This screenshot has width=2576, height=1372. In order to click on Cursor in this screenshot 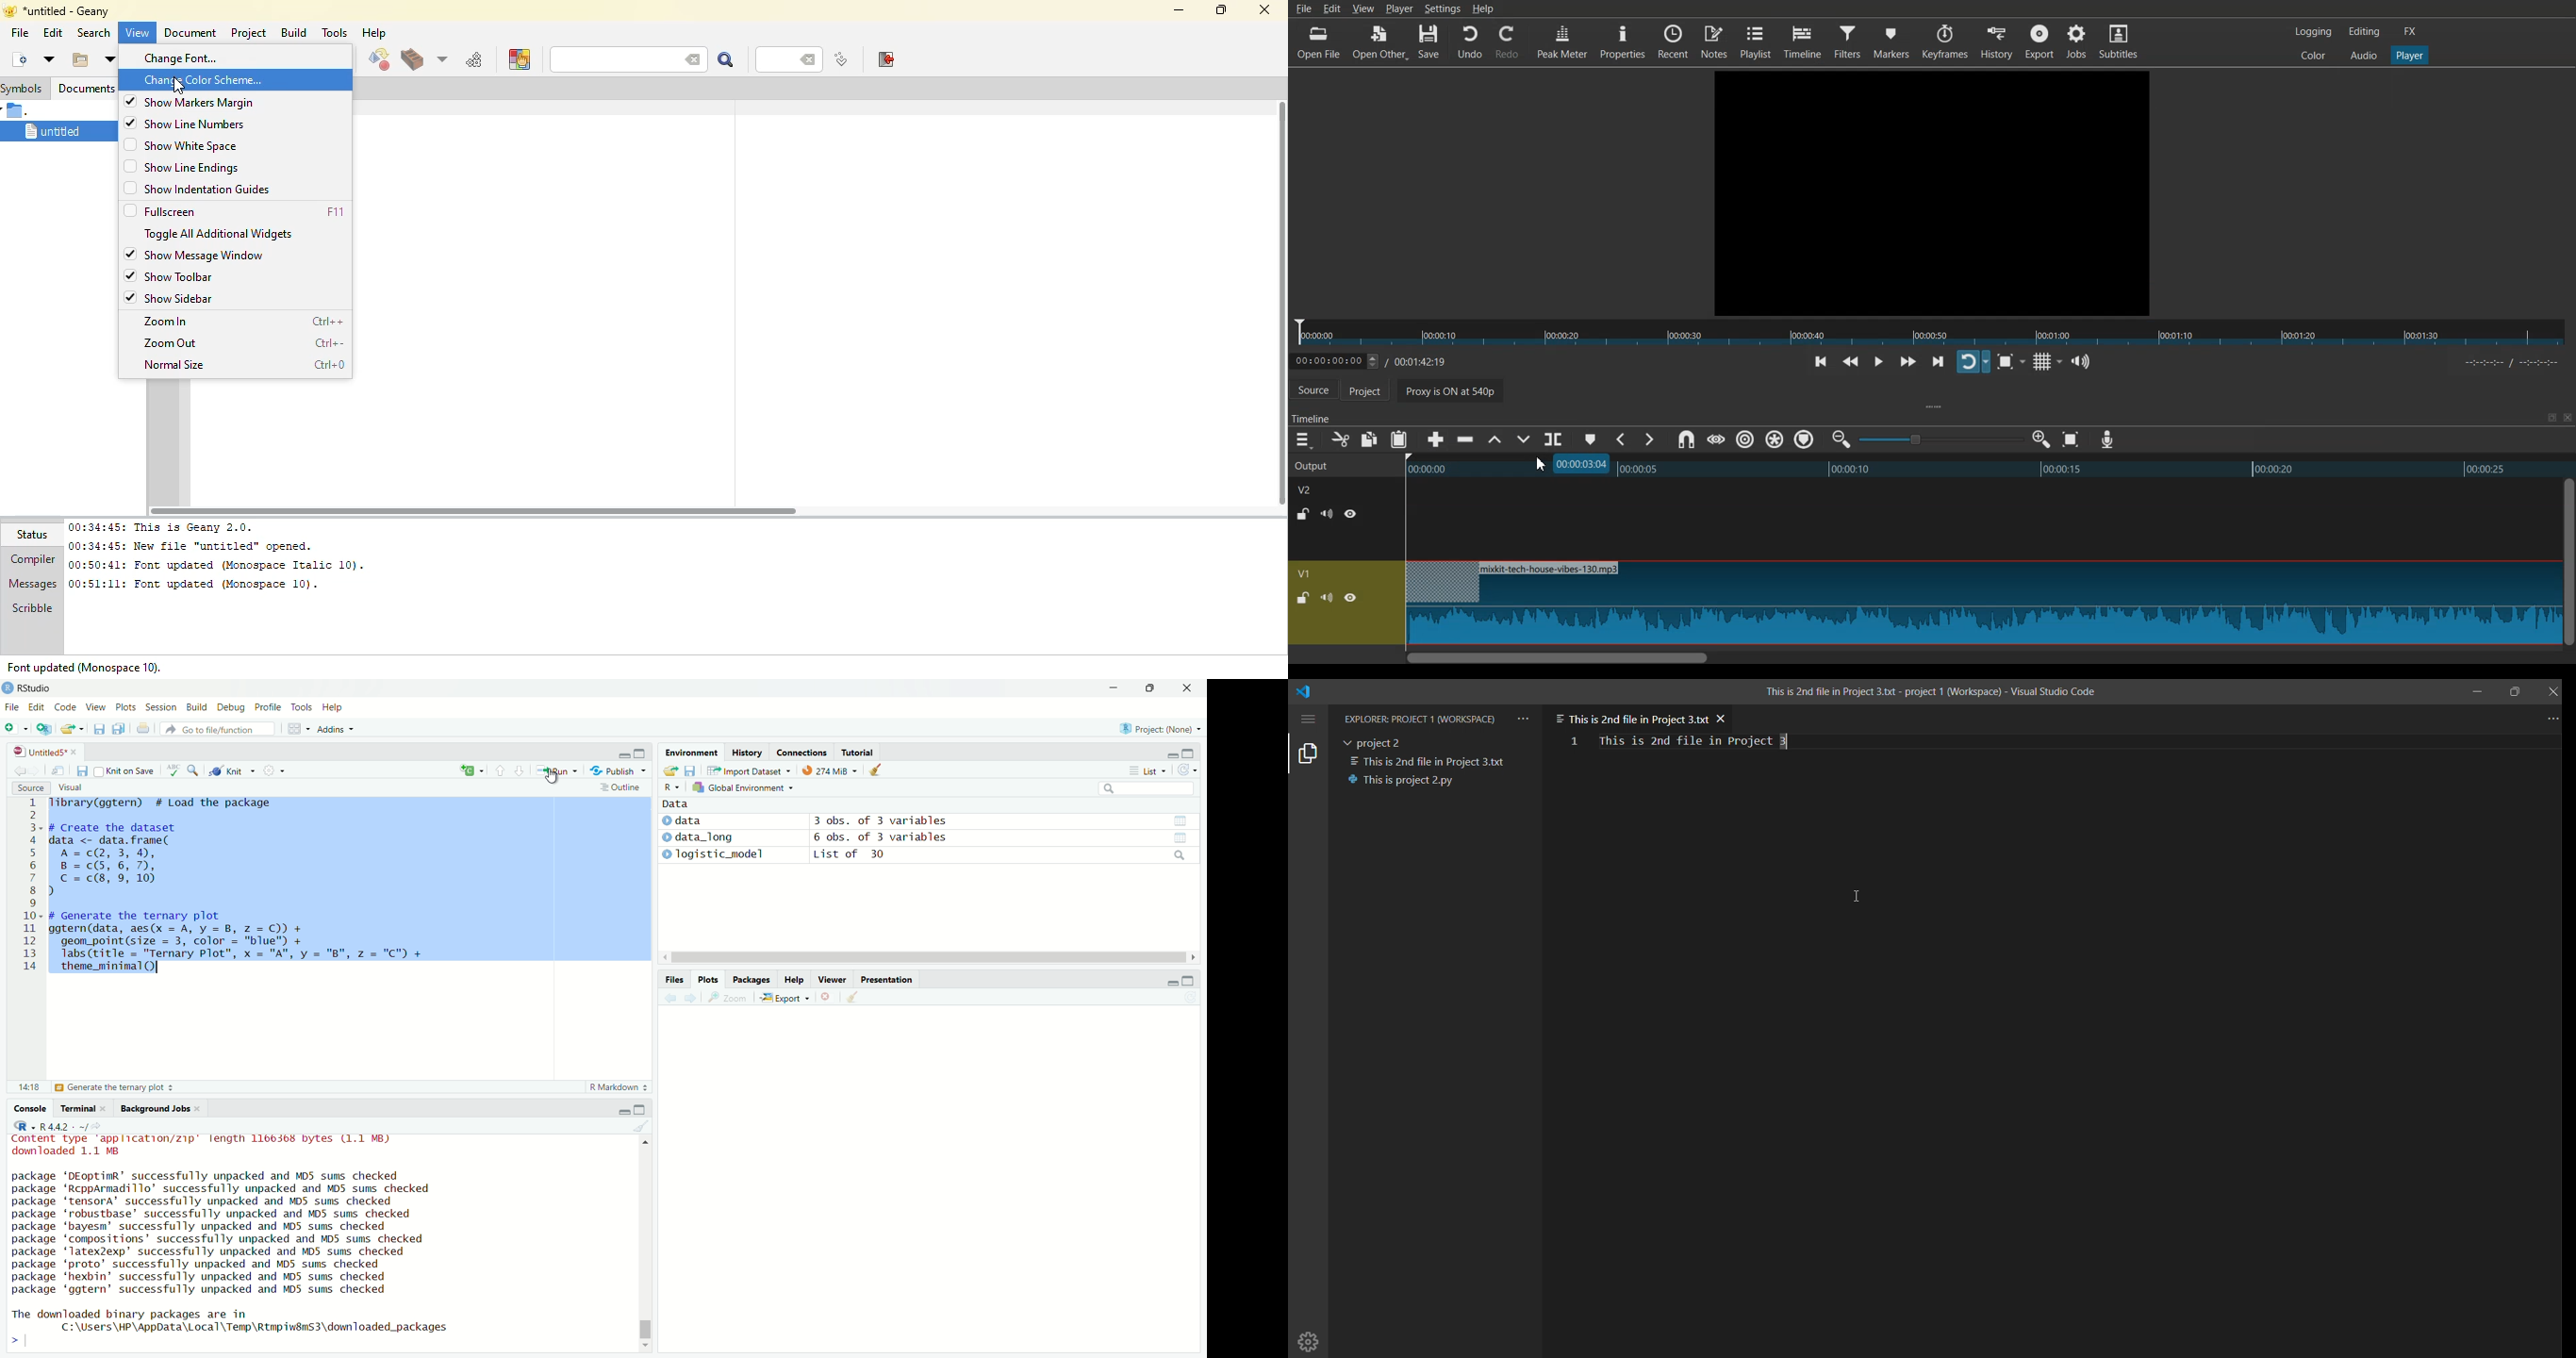, I will do `click(1542, 464)`.